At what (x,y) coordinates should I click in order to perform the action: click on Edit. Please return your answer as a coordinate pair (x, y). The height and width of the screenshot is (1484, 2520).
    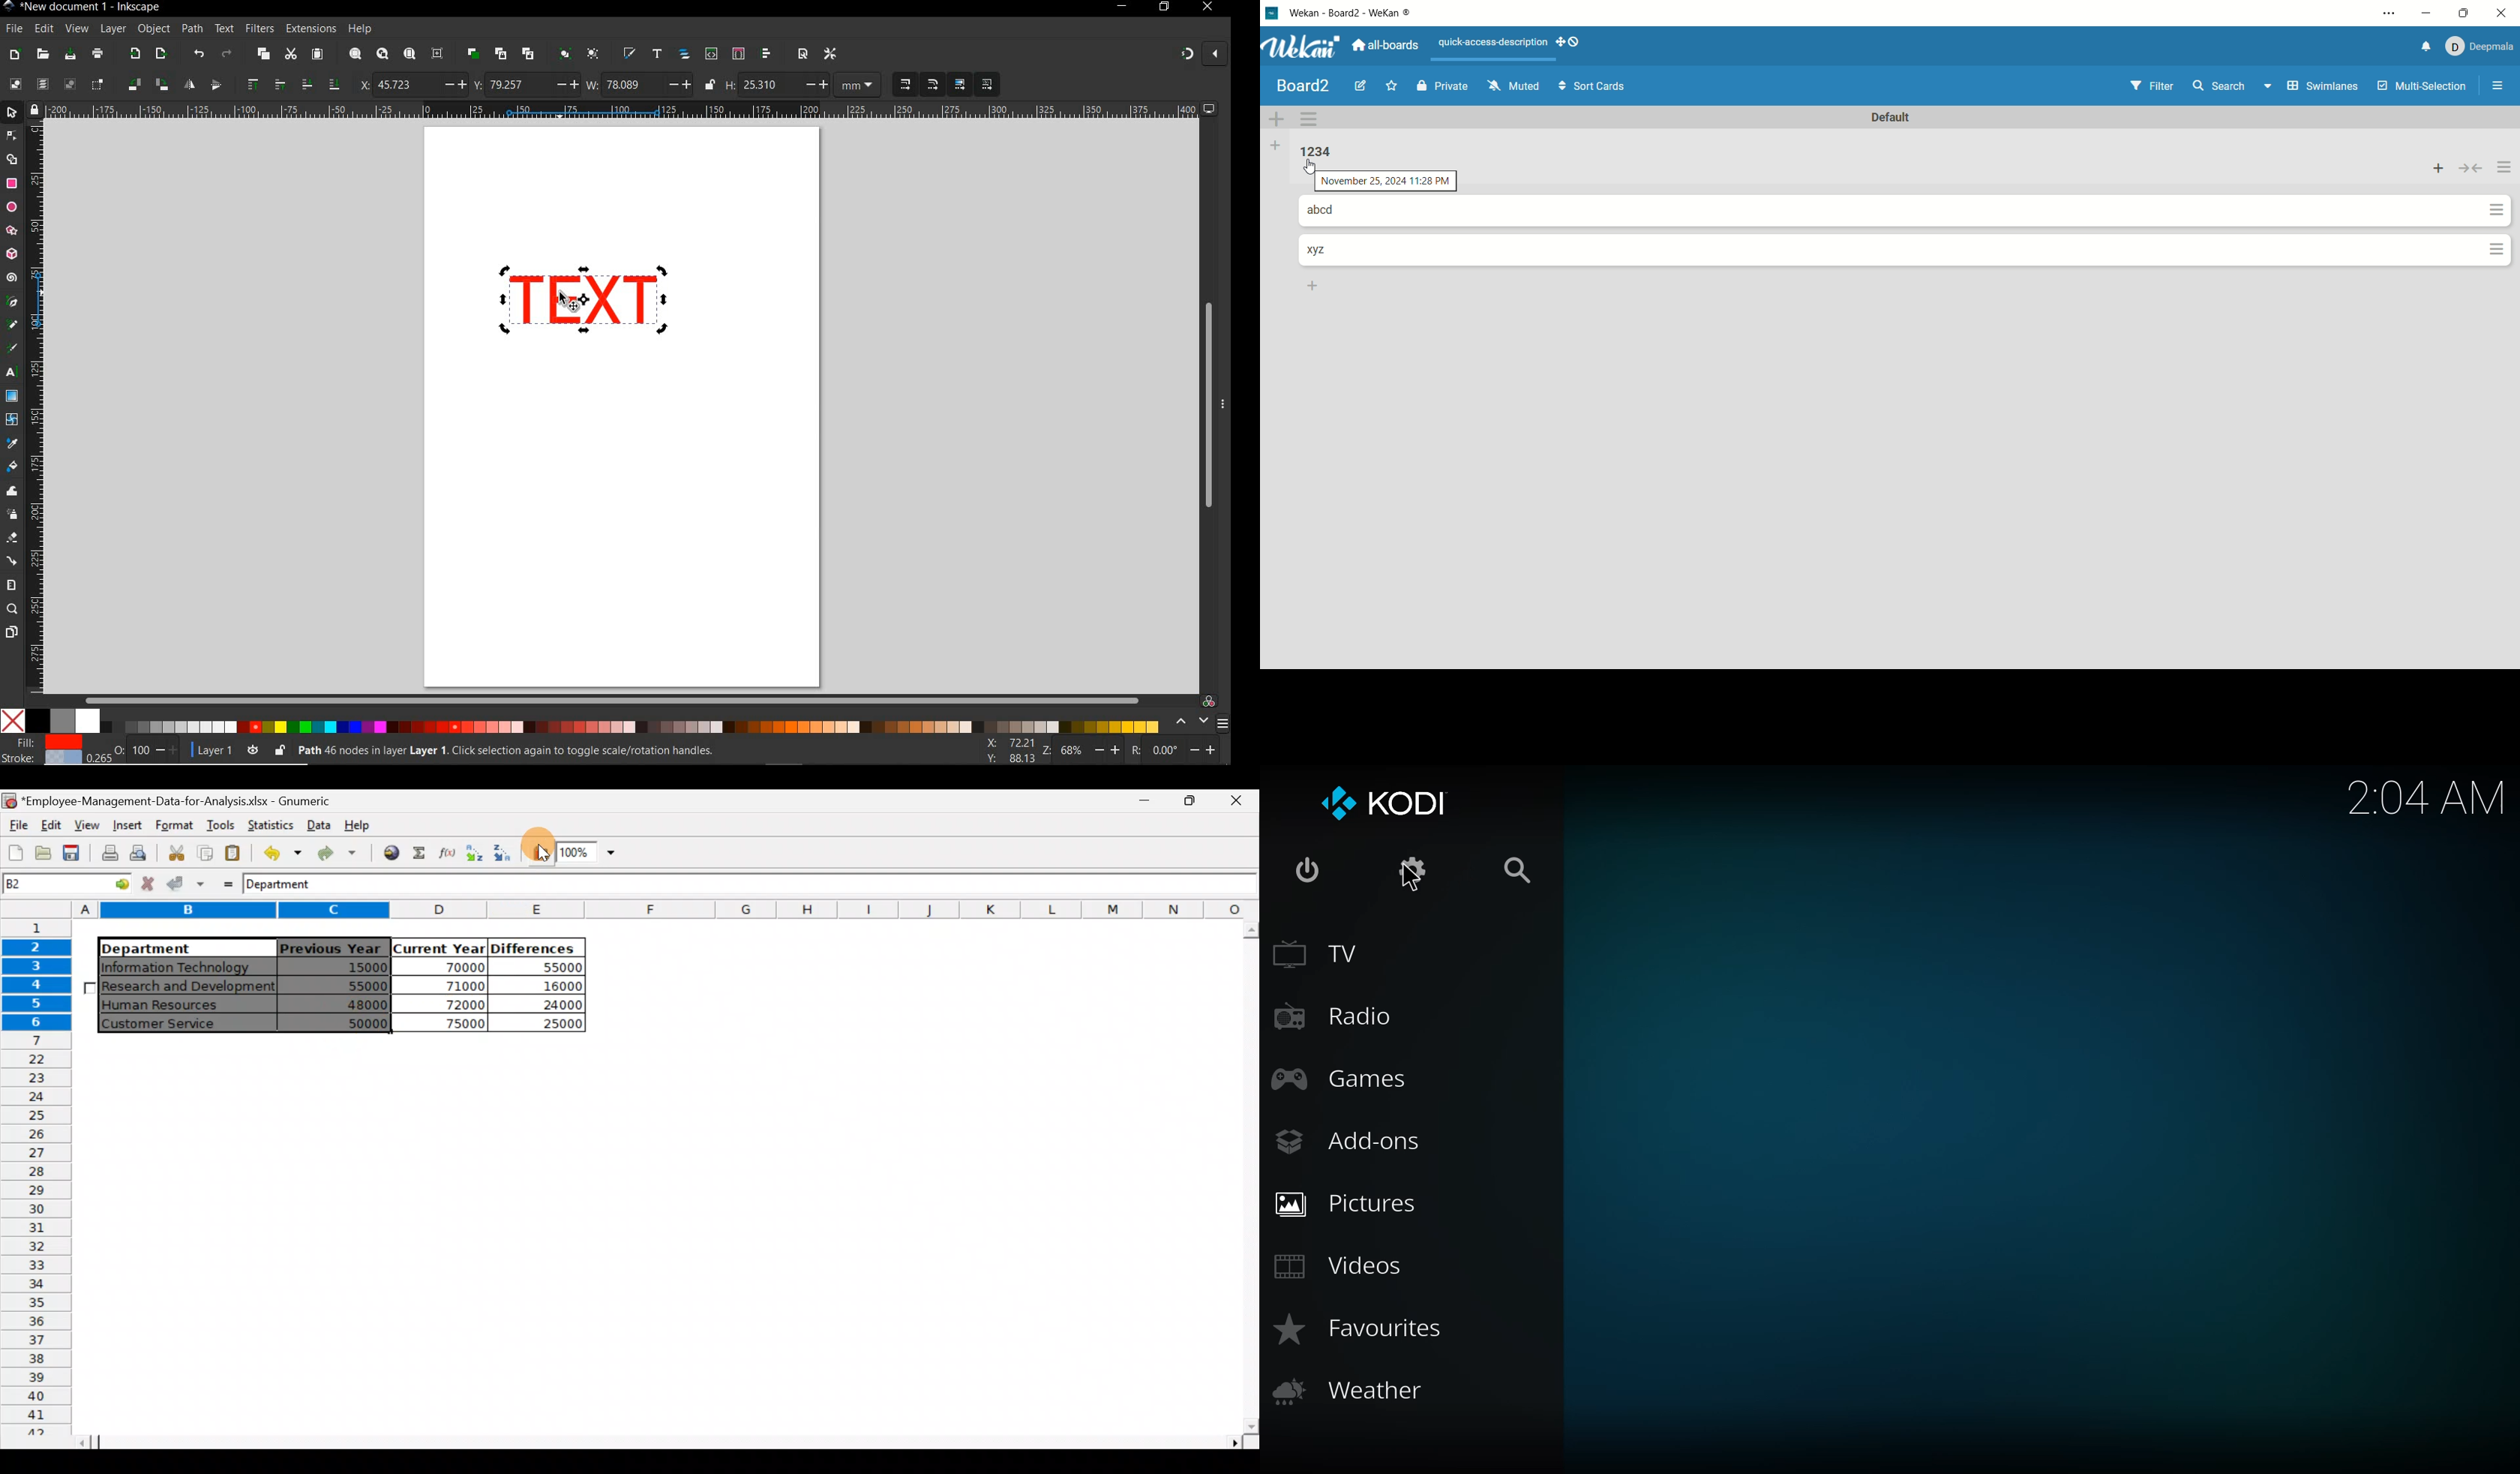
    Looking at the image, I should click on (52, 824).